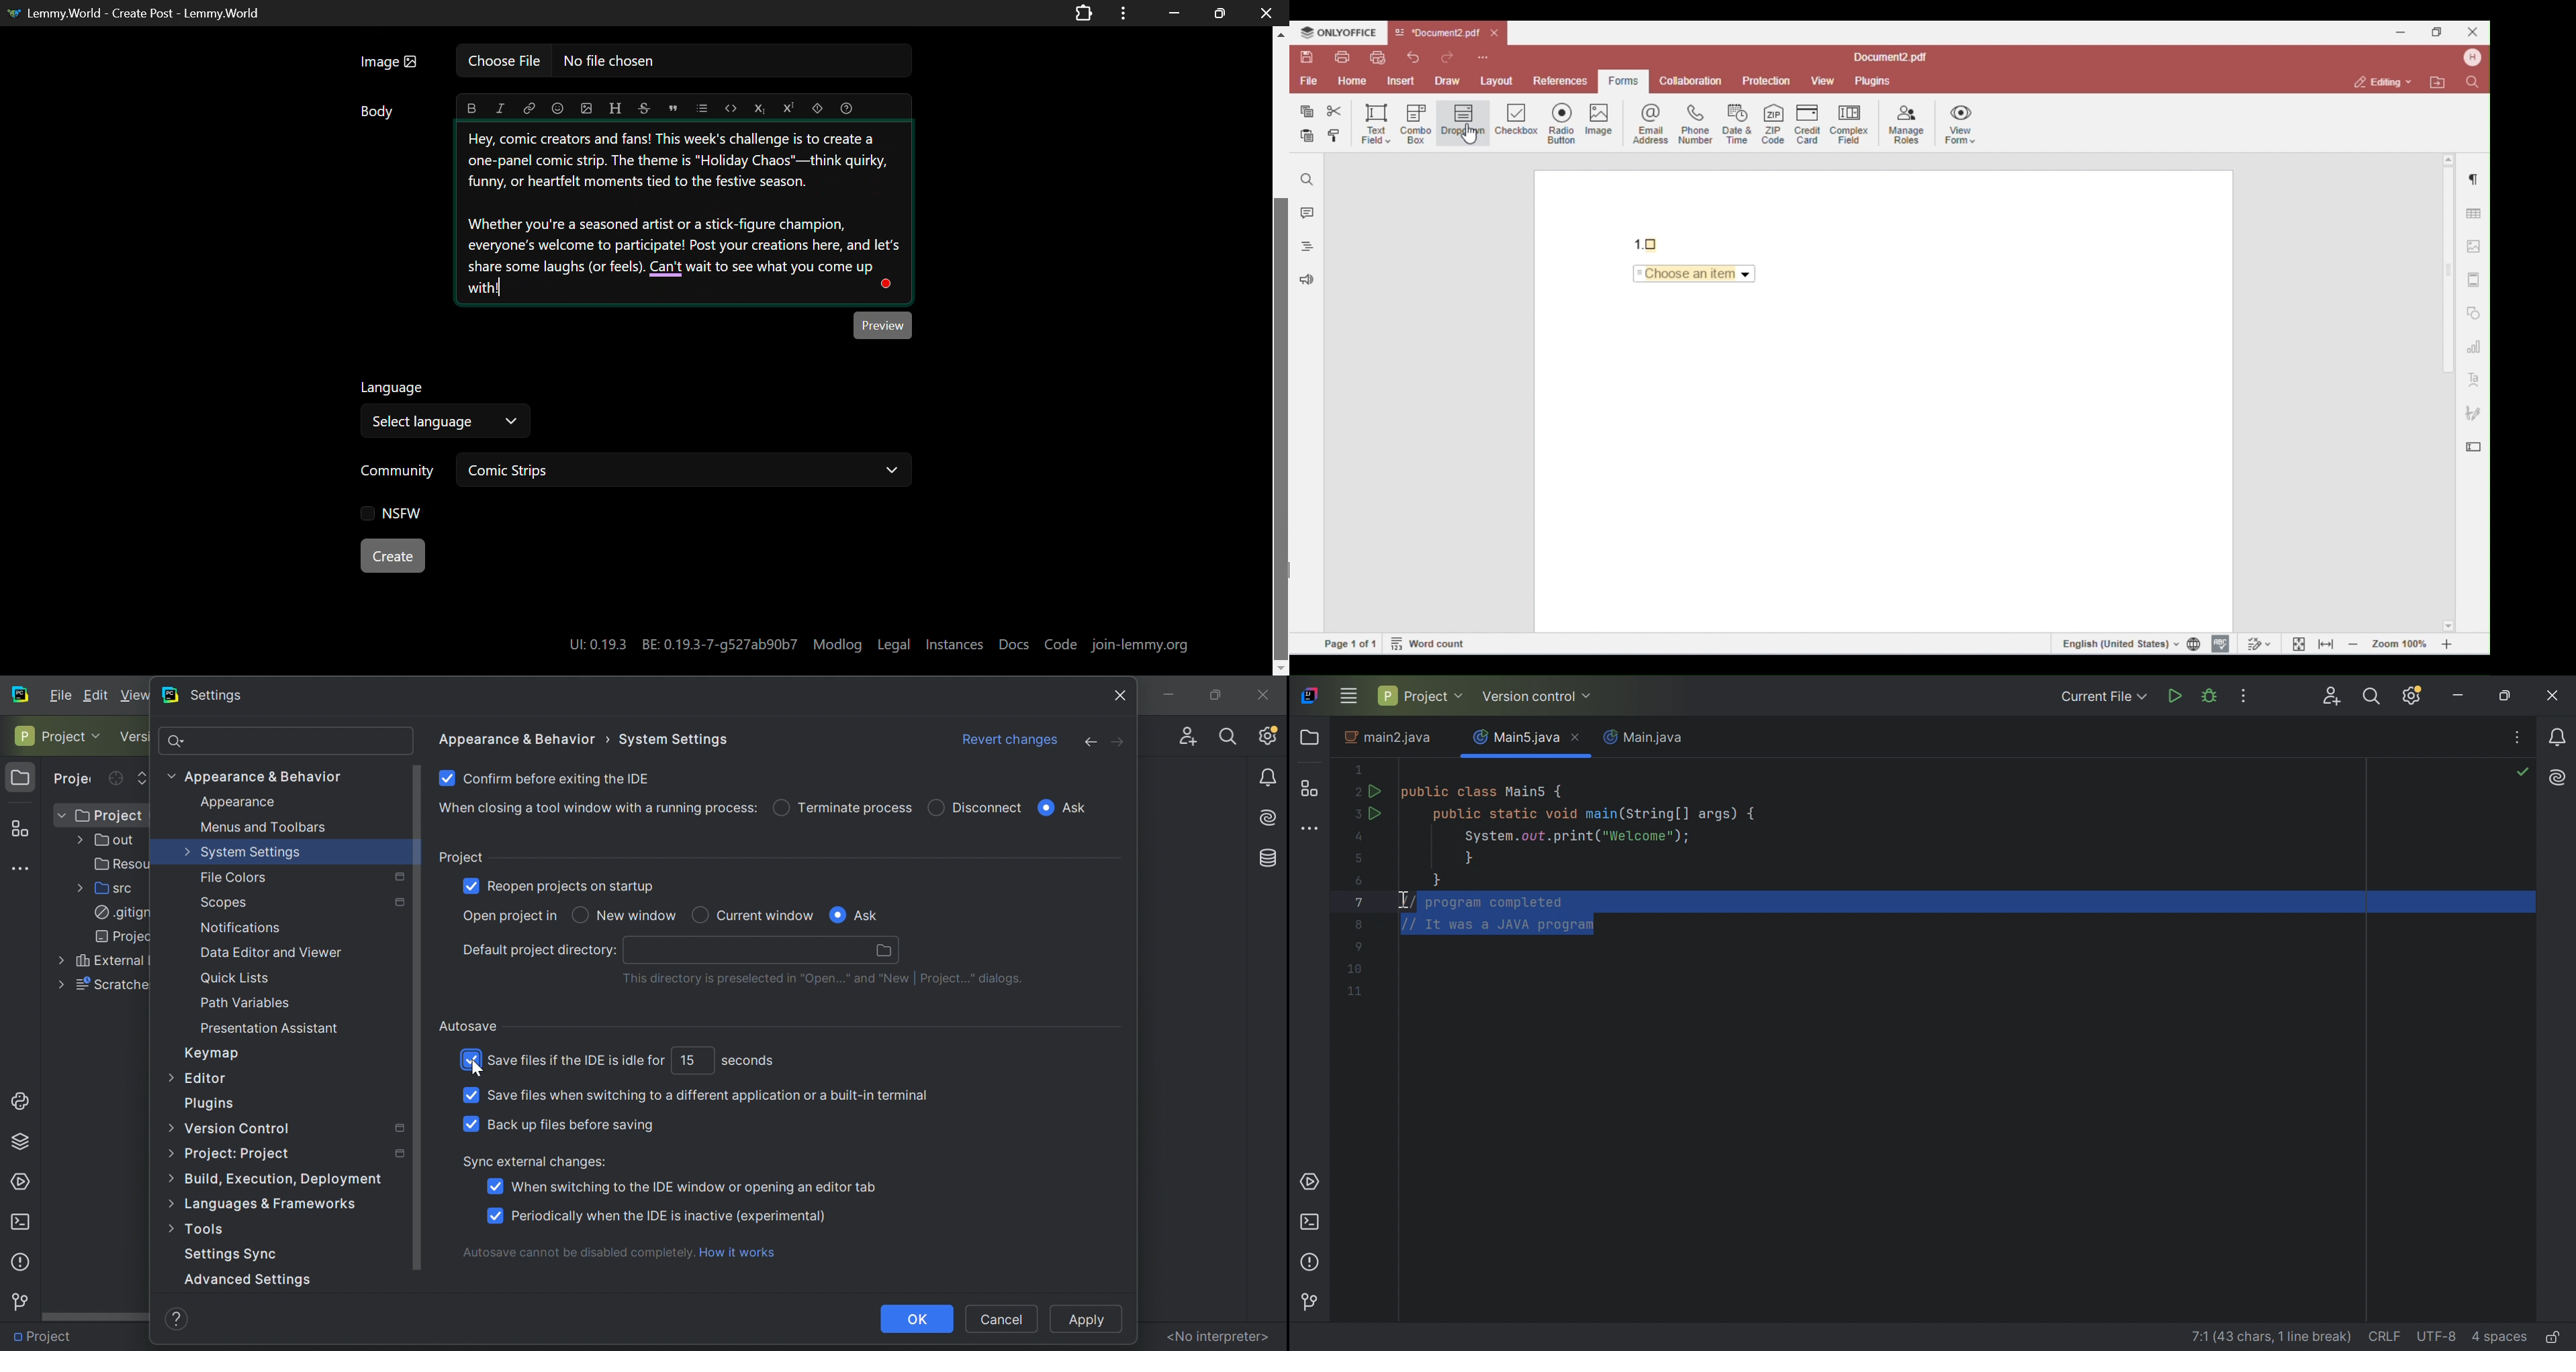 This screenshot has height=1372, width=2576. What do you see at coordinates (529, 109) in the screenshot?
I see `link` at bounding box center [529, 109].